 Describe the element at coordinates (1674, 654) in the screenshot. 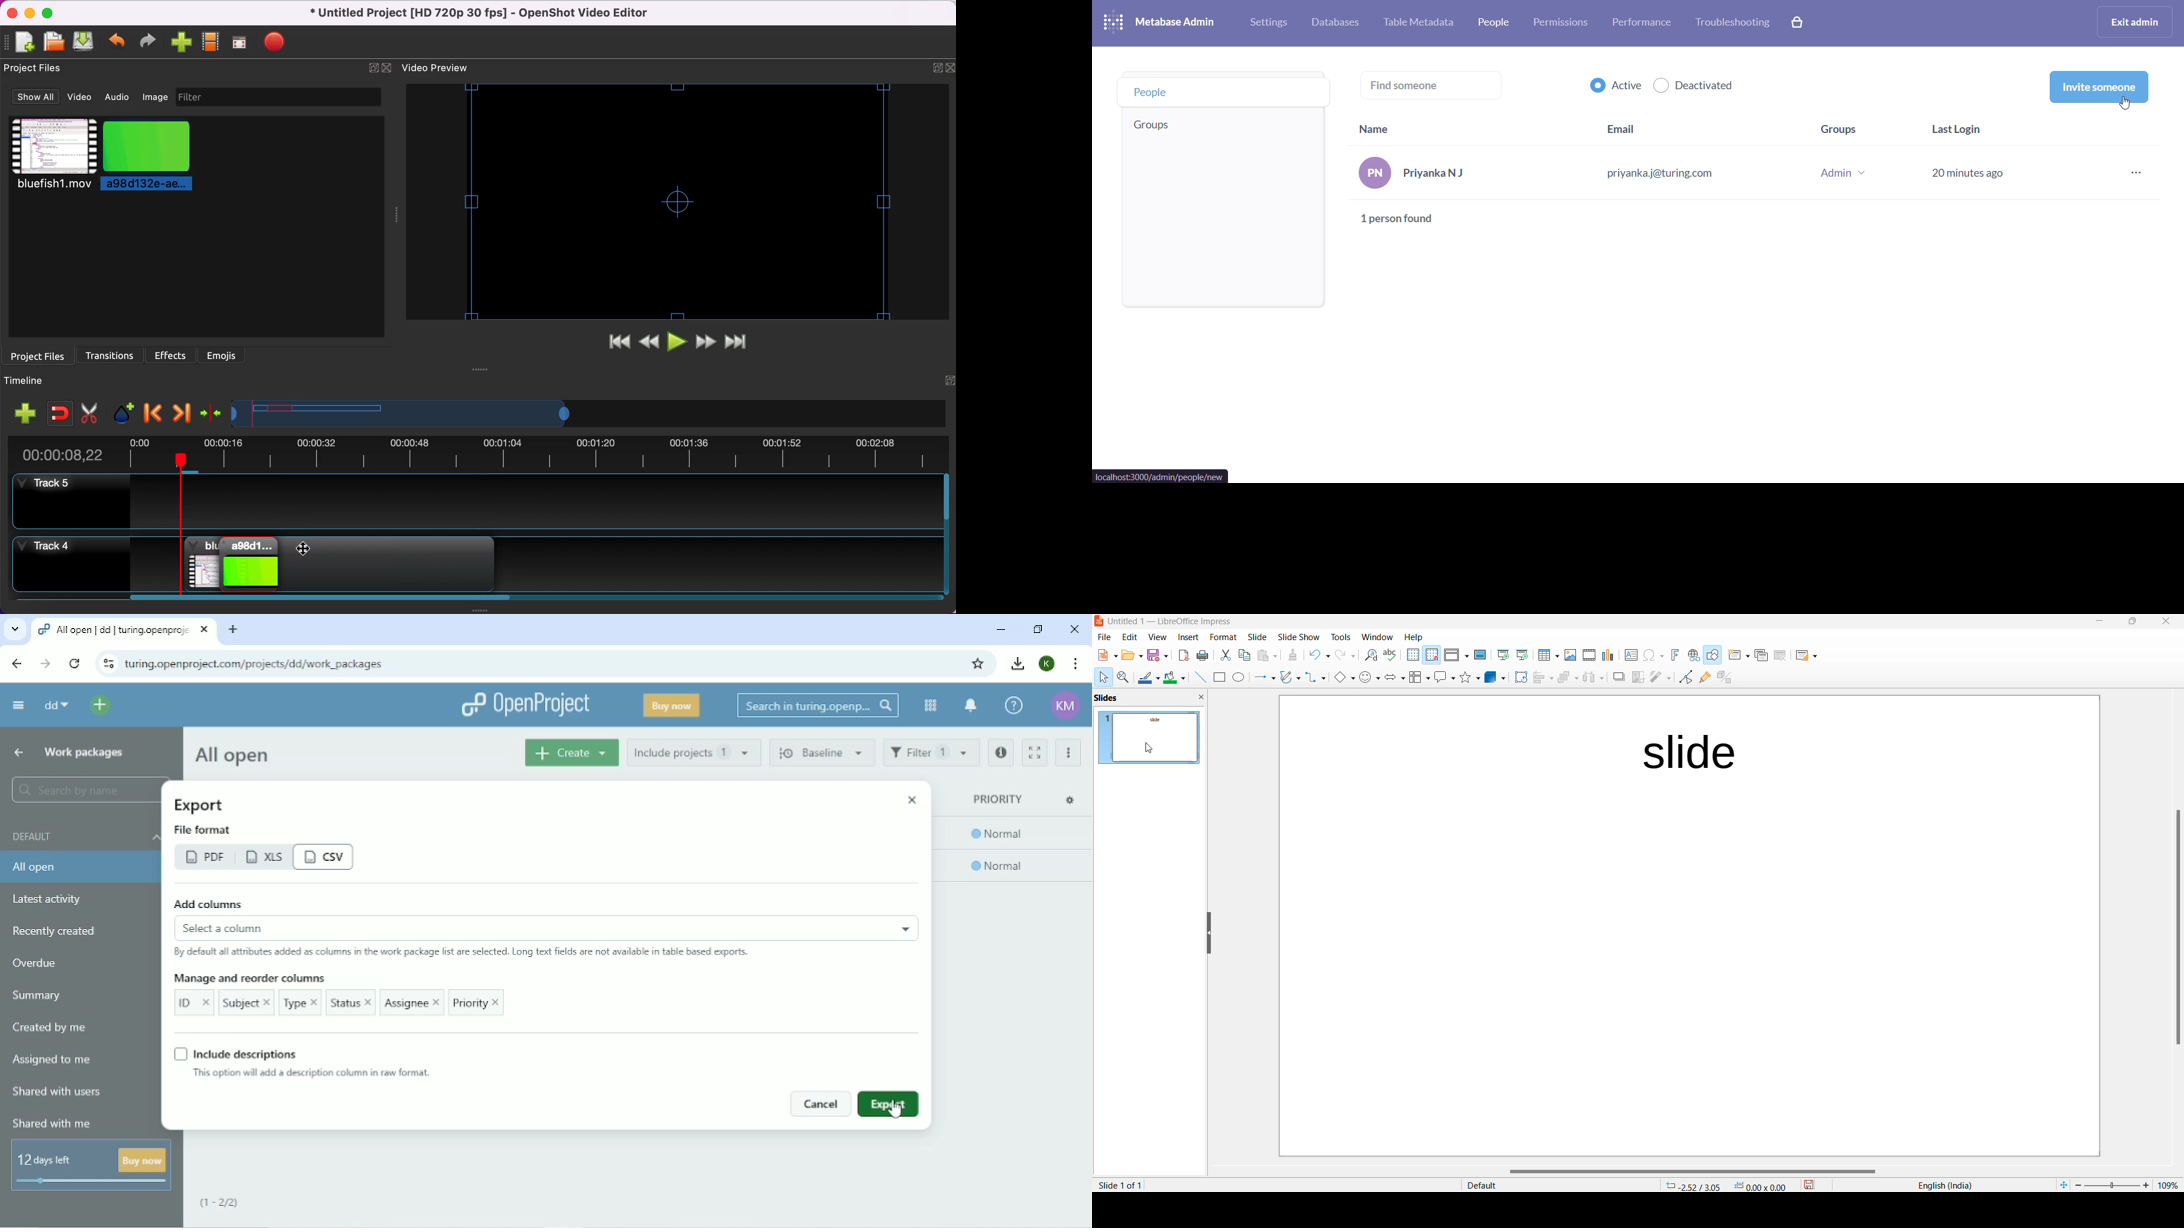

I see `insert fontwork text` at that location.